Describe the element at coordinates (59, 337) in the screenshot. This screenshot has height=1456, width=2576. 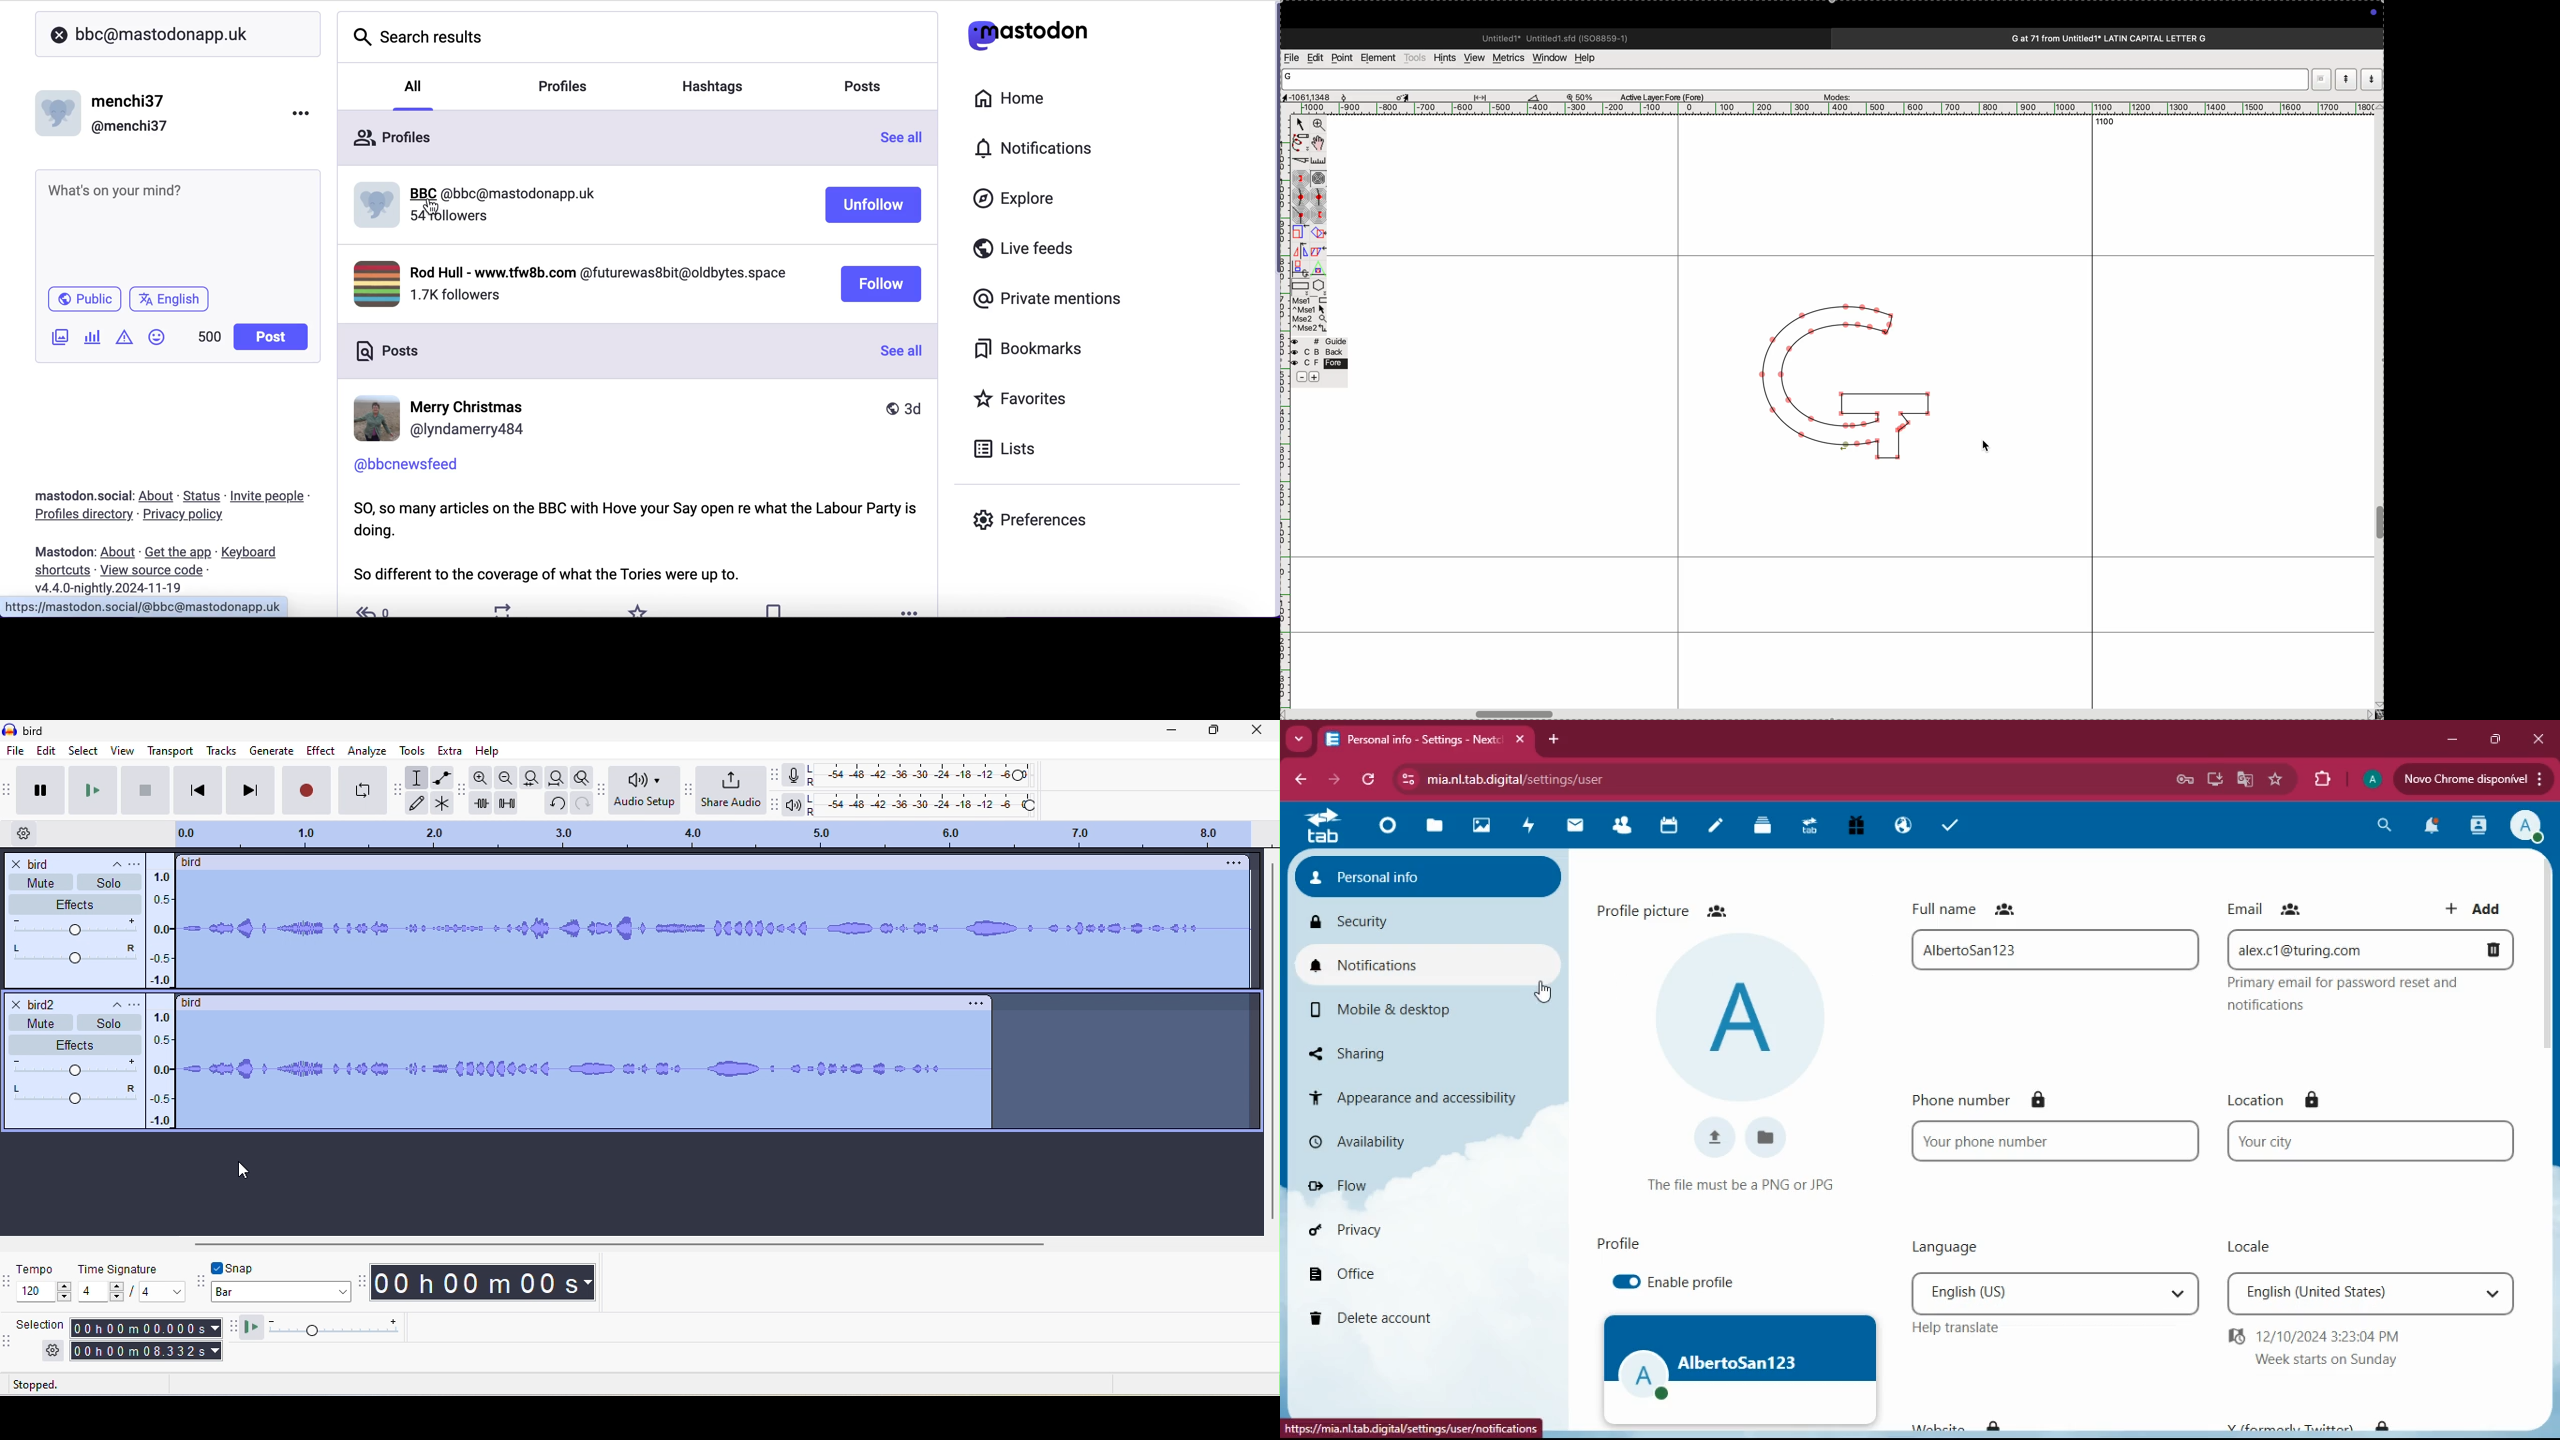
I see `add an image` at that location.